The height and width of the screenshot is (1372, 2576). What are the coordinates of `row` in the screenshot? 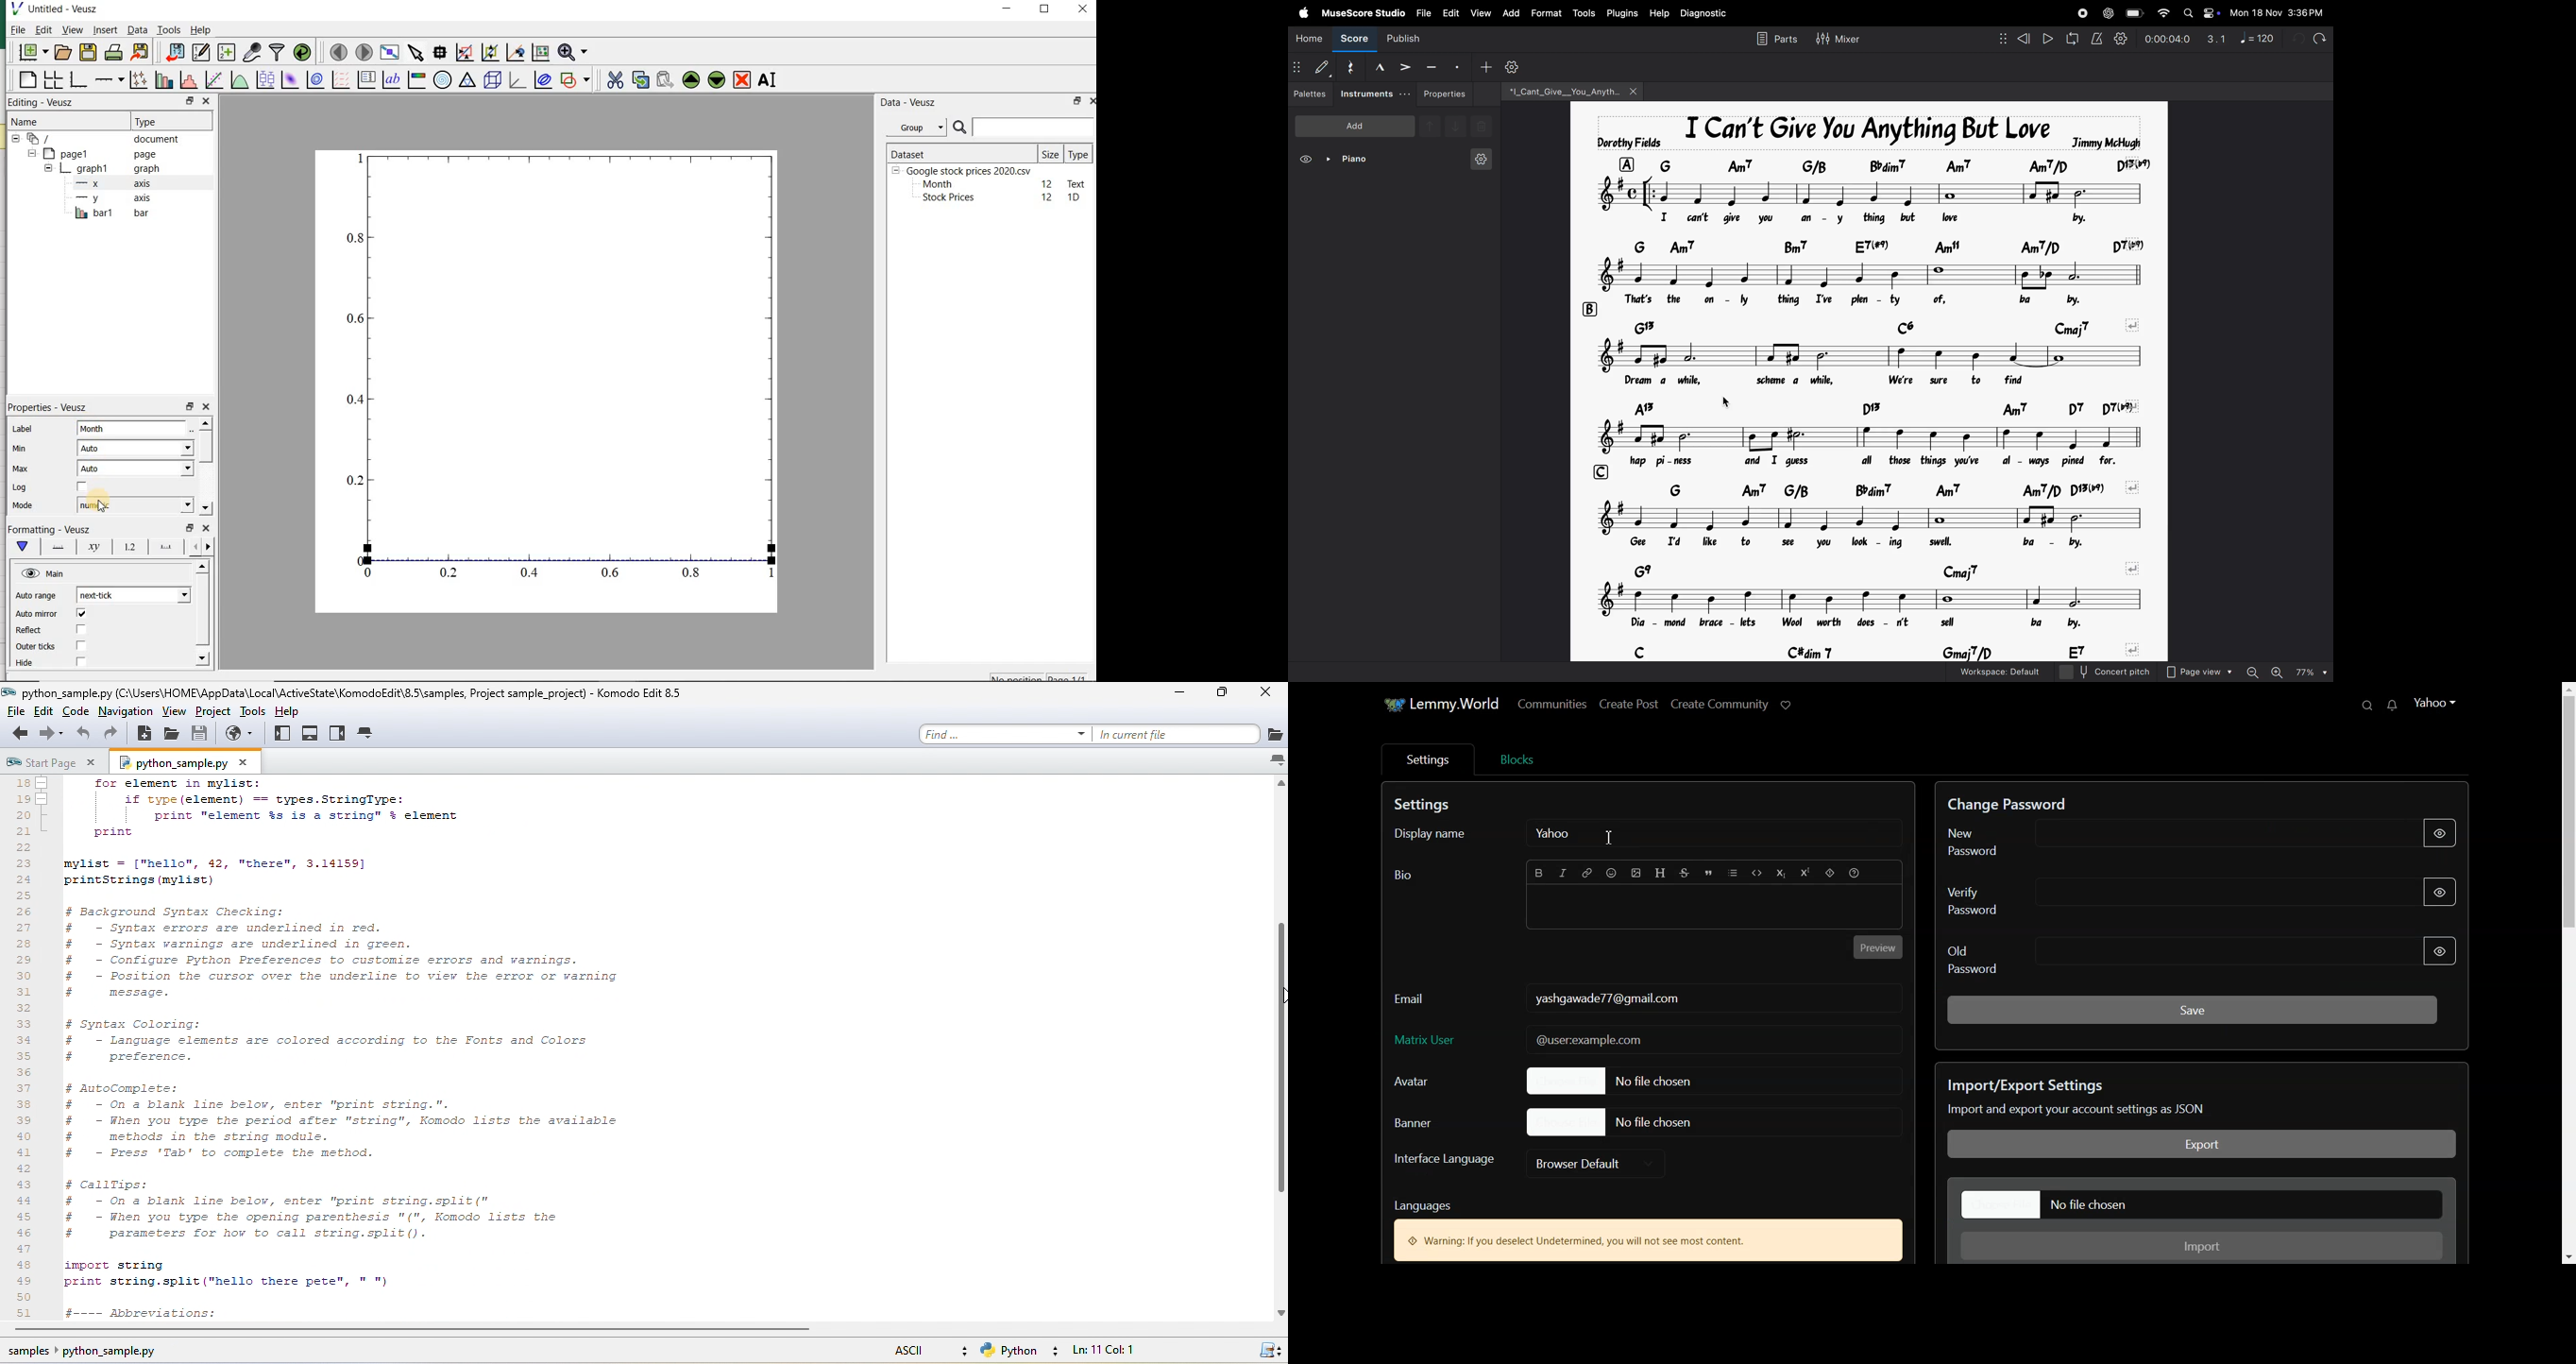 It's located at (1589, 308).